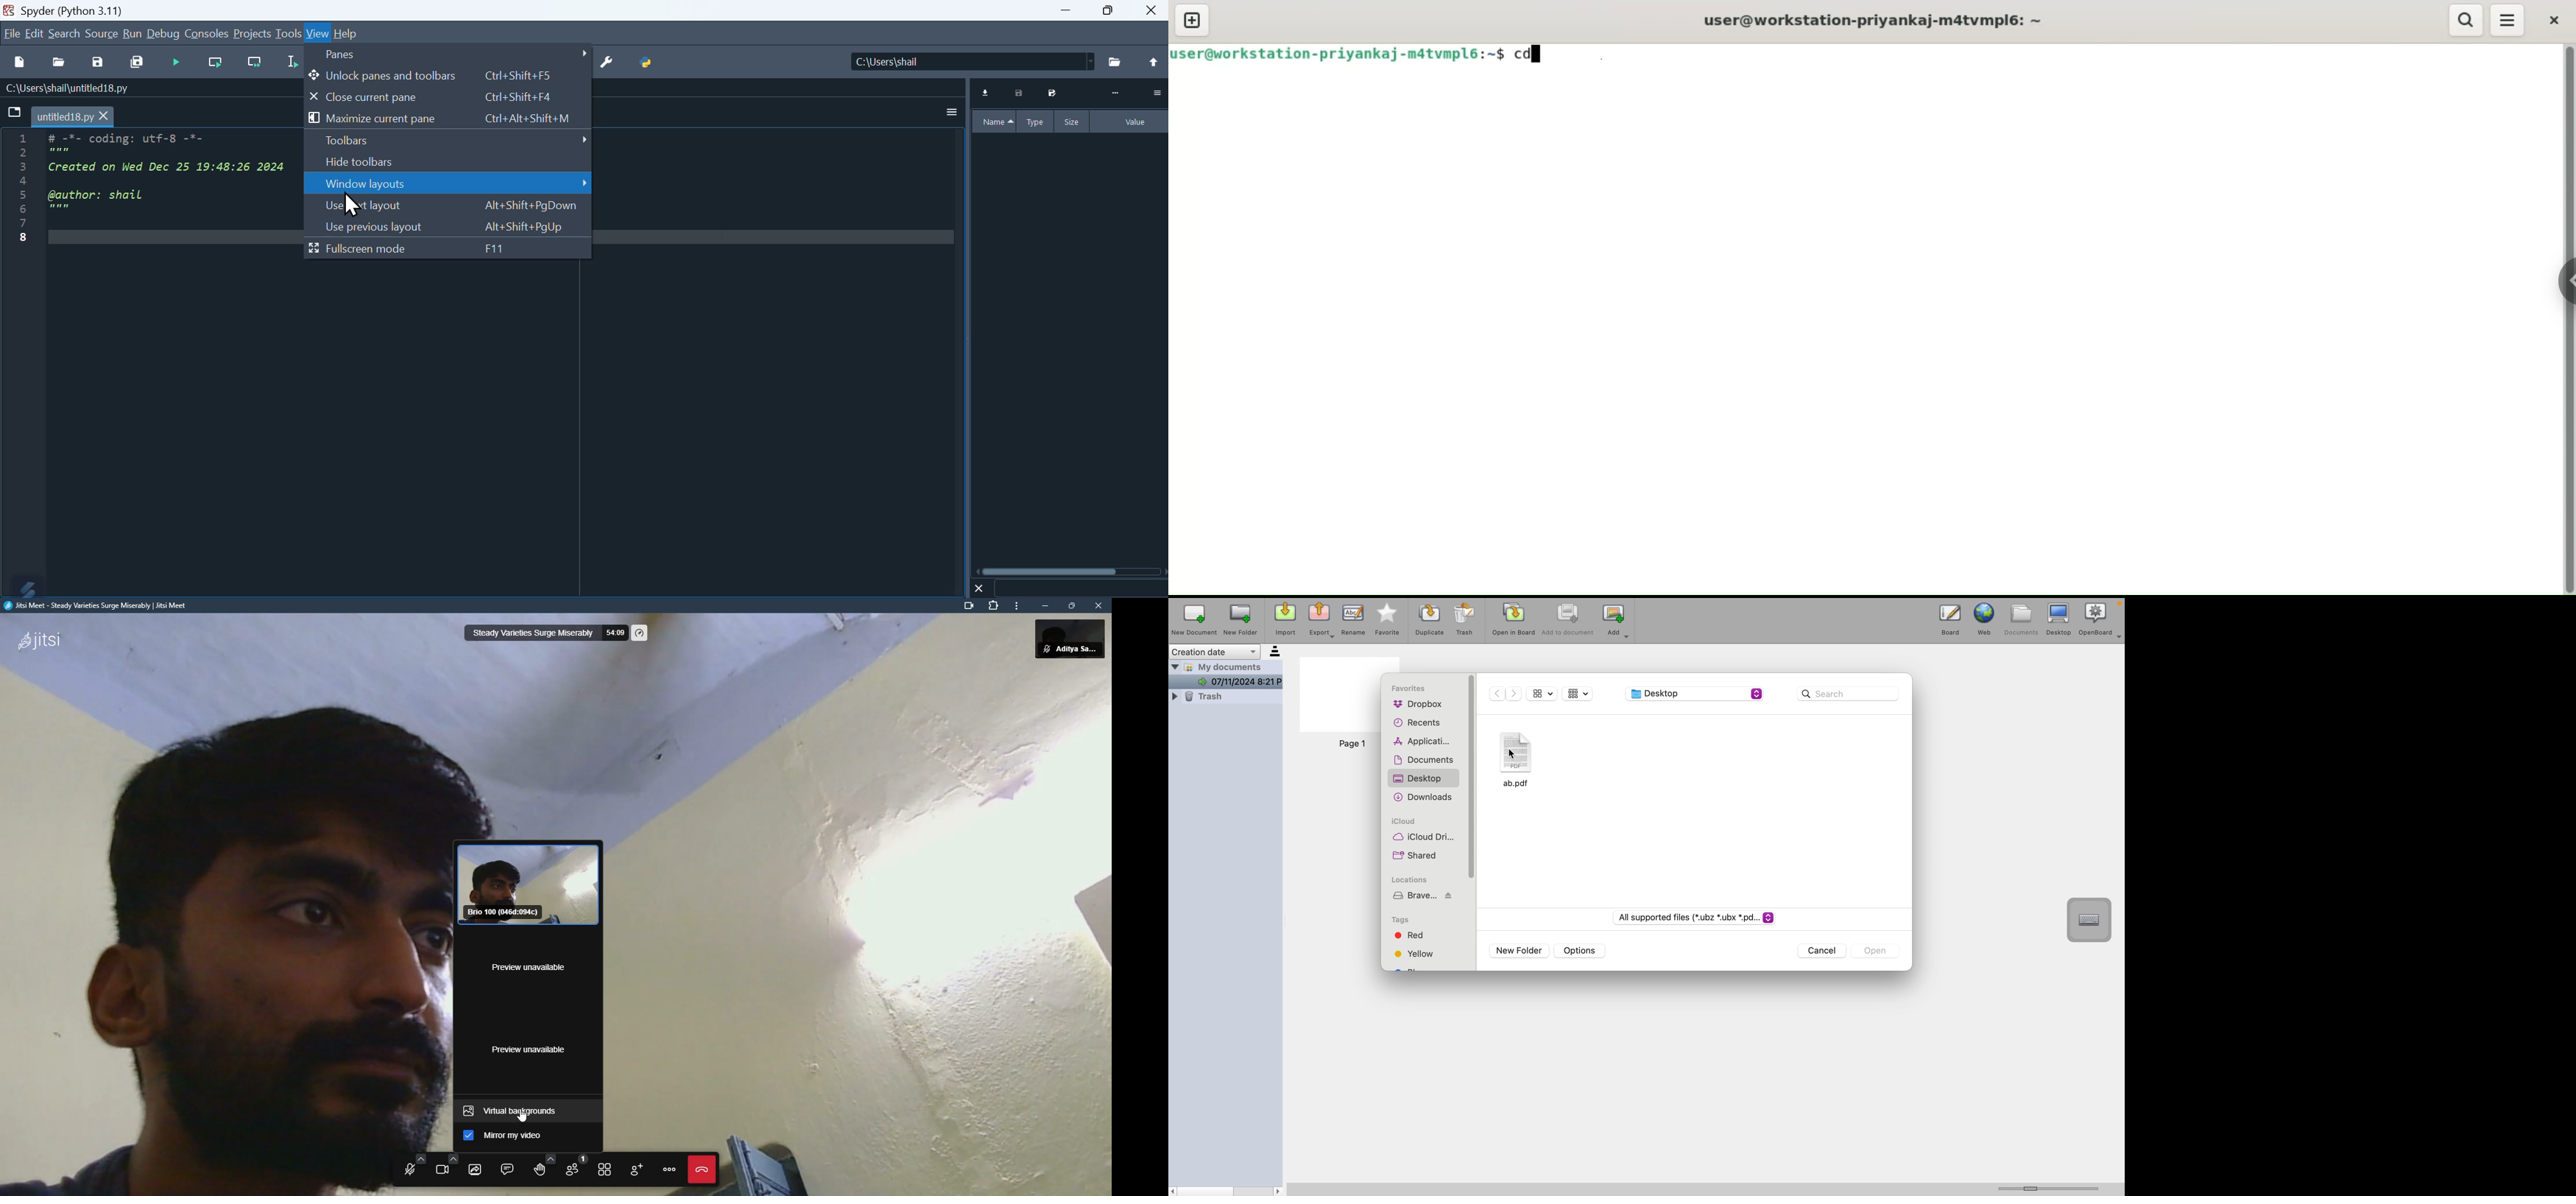  What do you see at coordinates (15, 113) in the screenshot?
I see `File` at bounding box center [15, 113].